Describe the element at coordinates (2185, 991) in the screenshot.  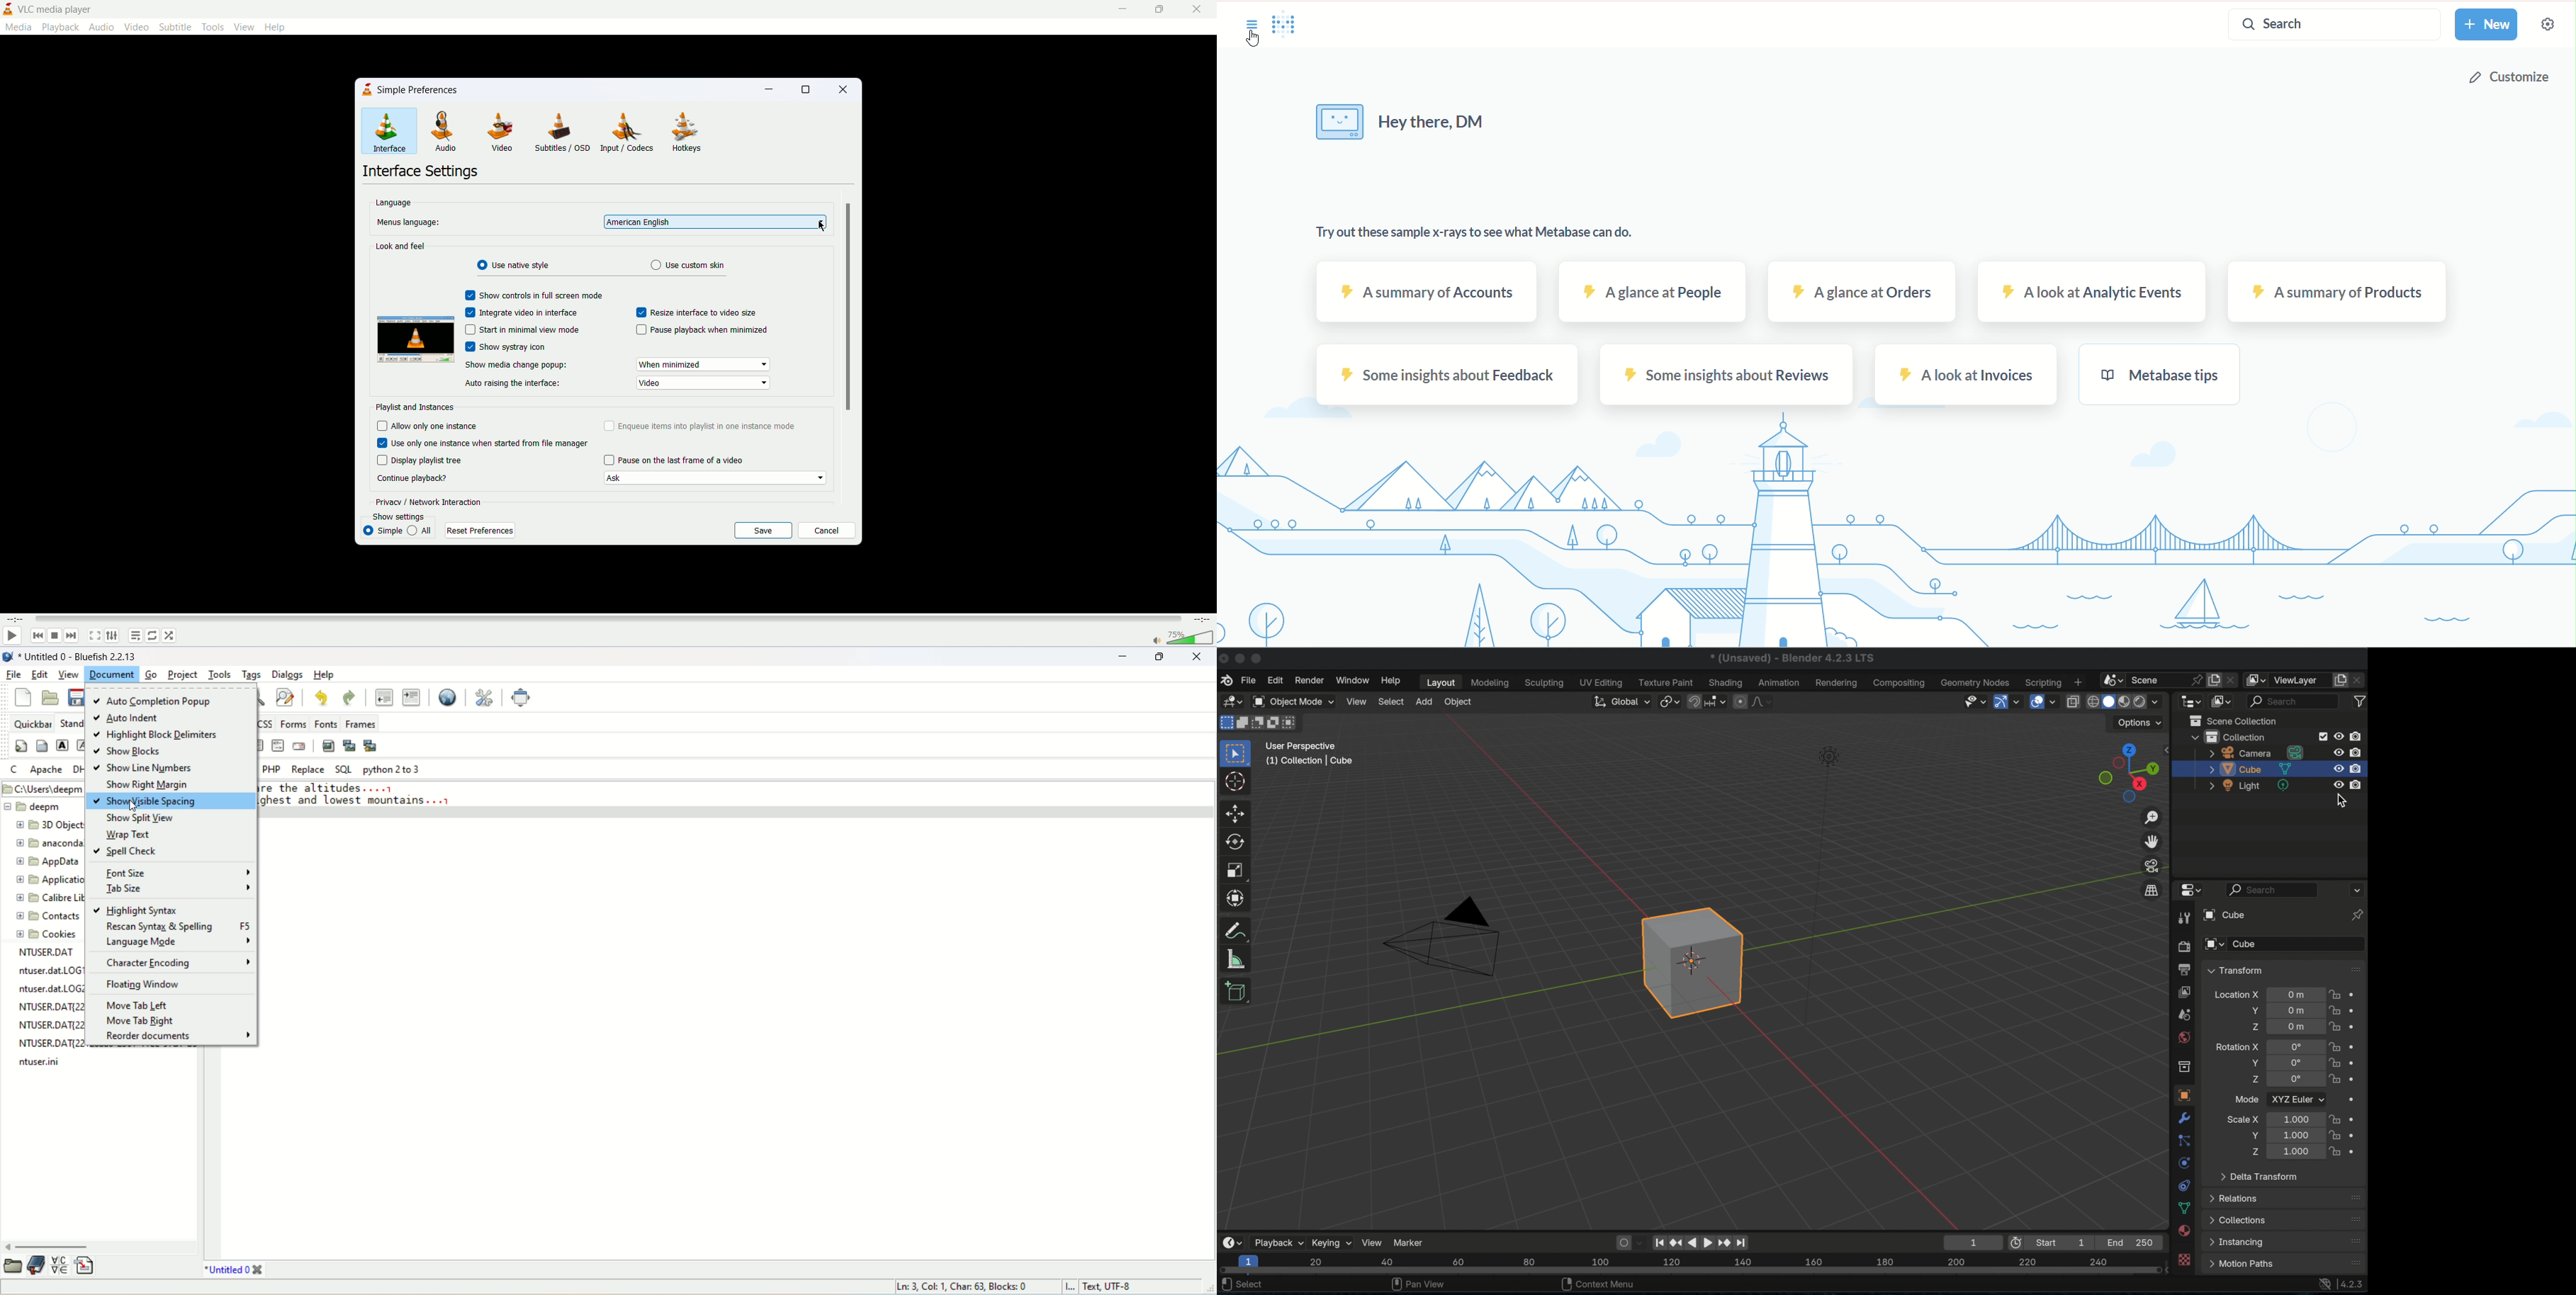
I see `view layer` at that location.